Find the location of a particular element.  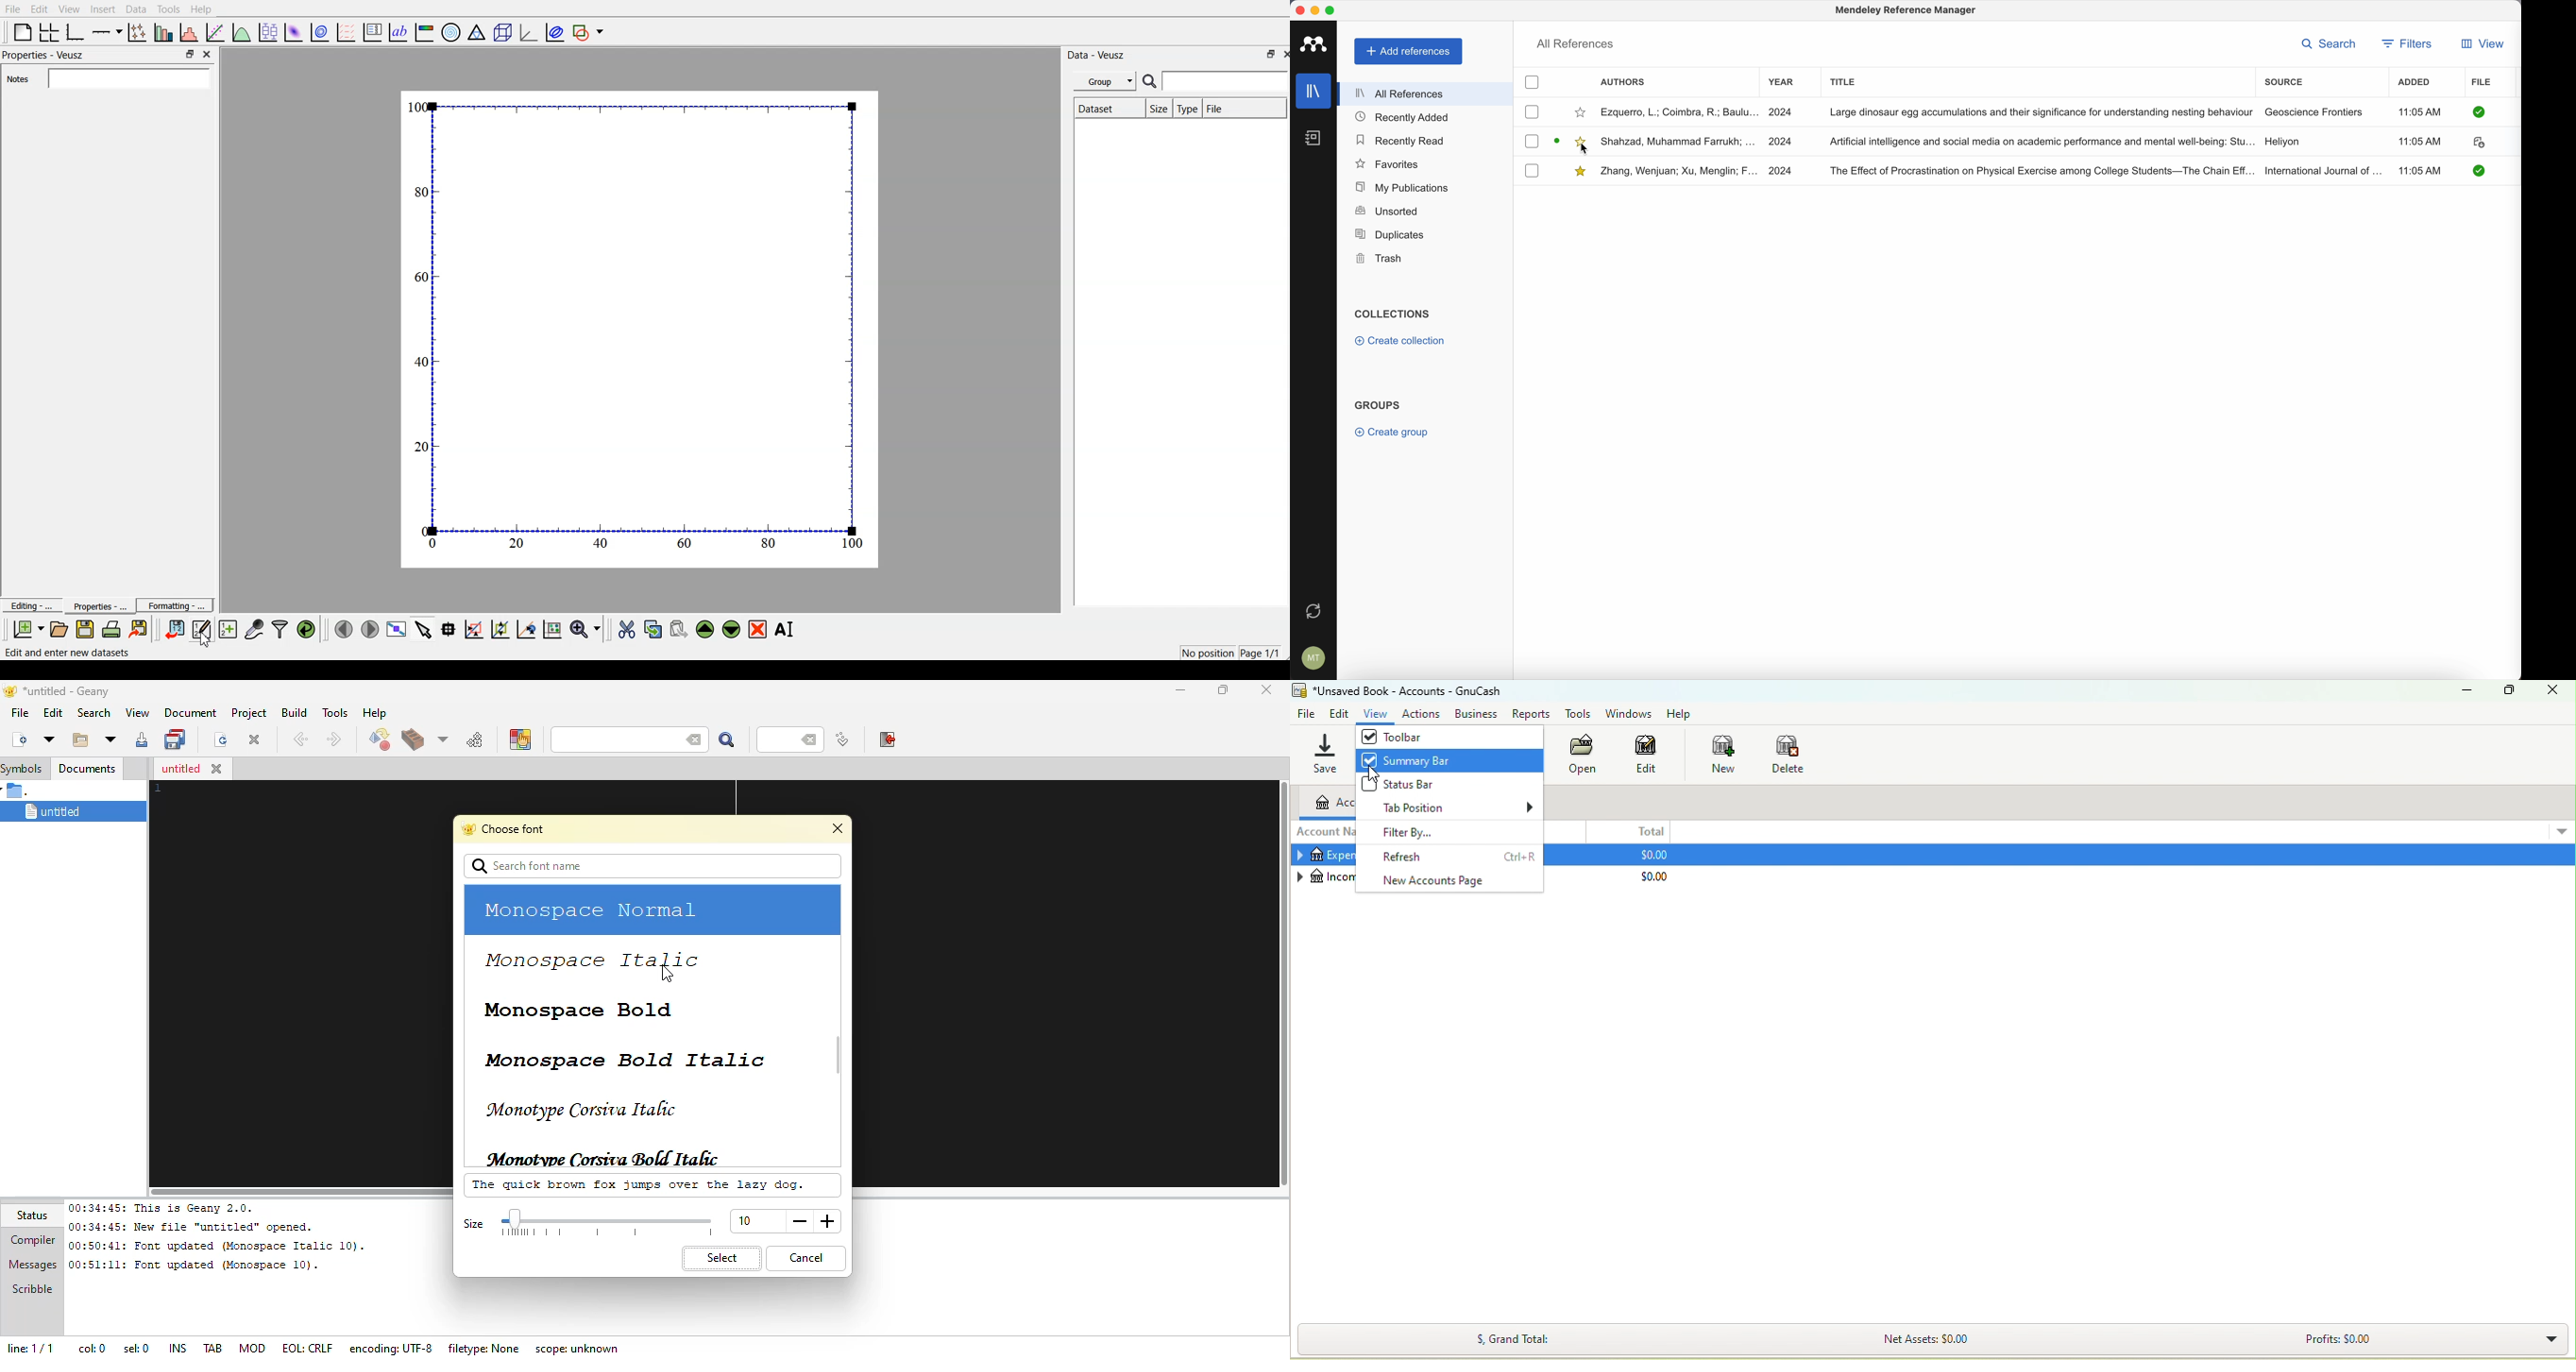

. is located at coordinates (19, 790).